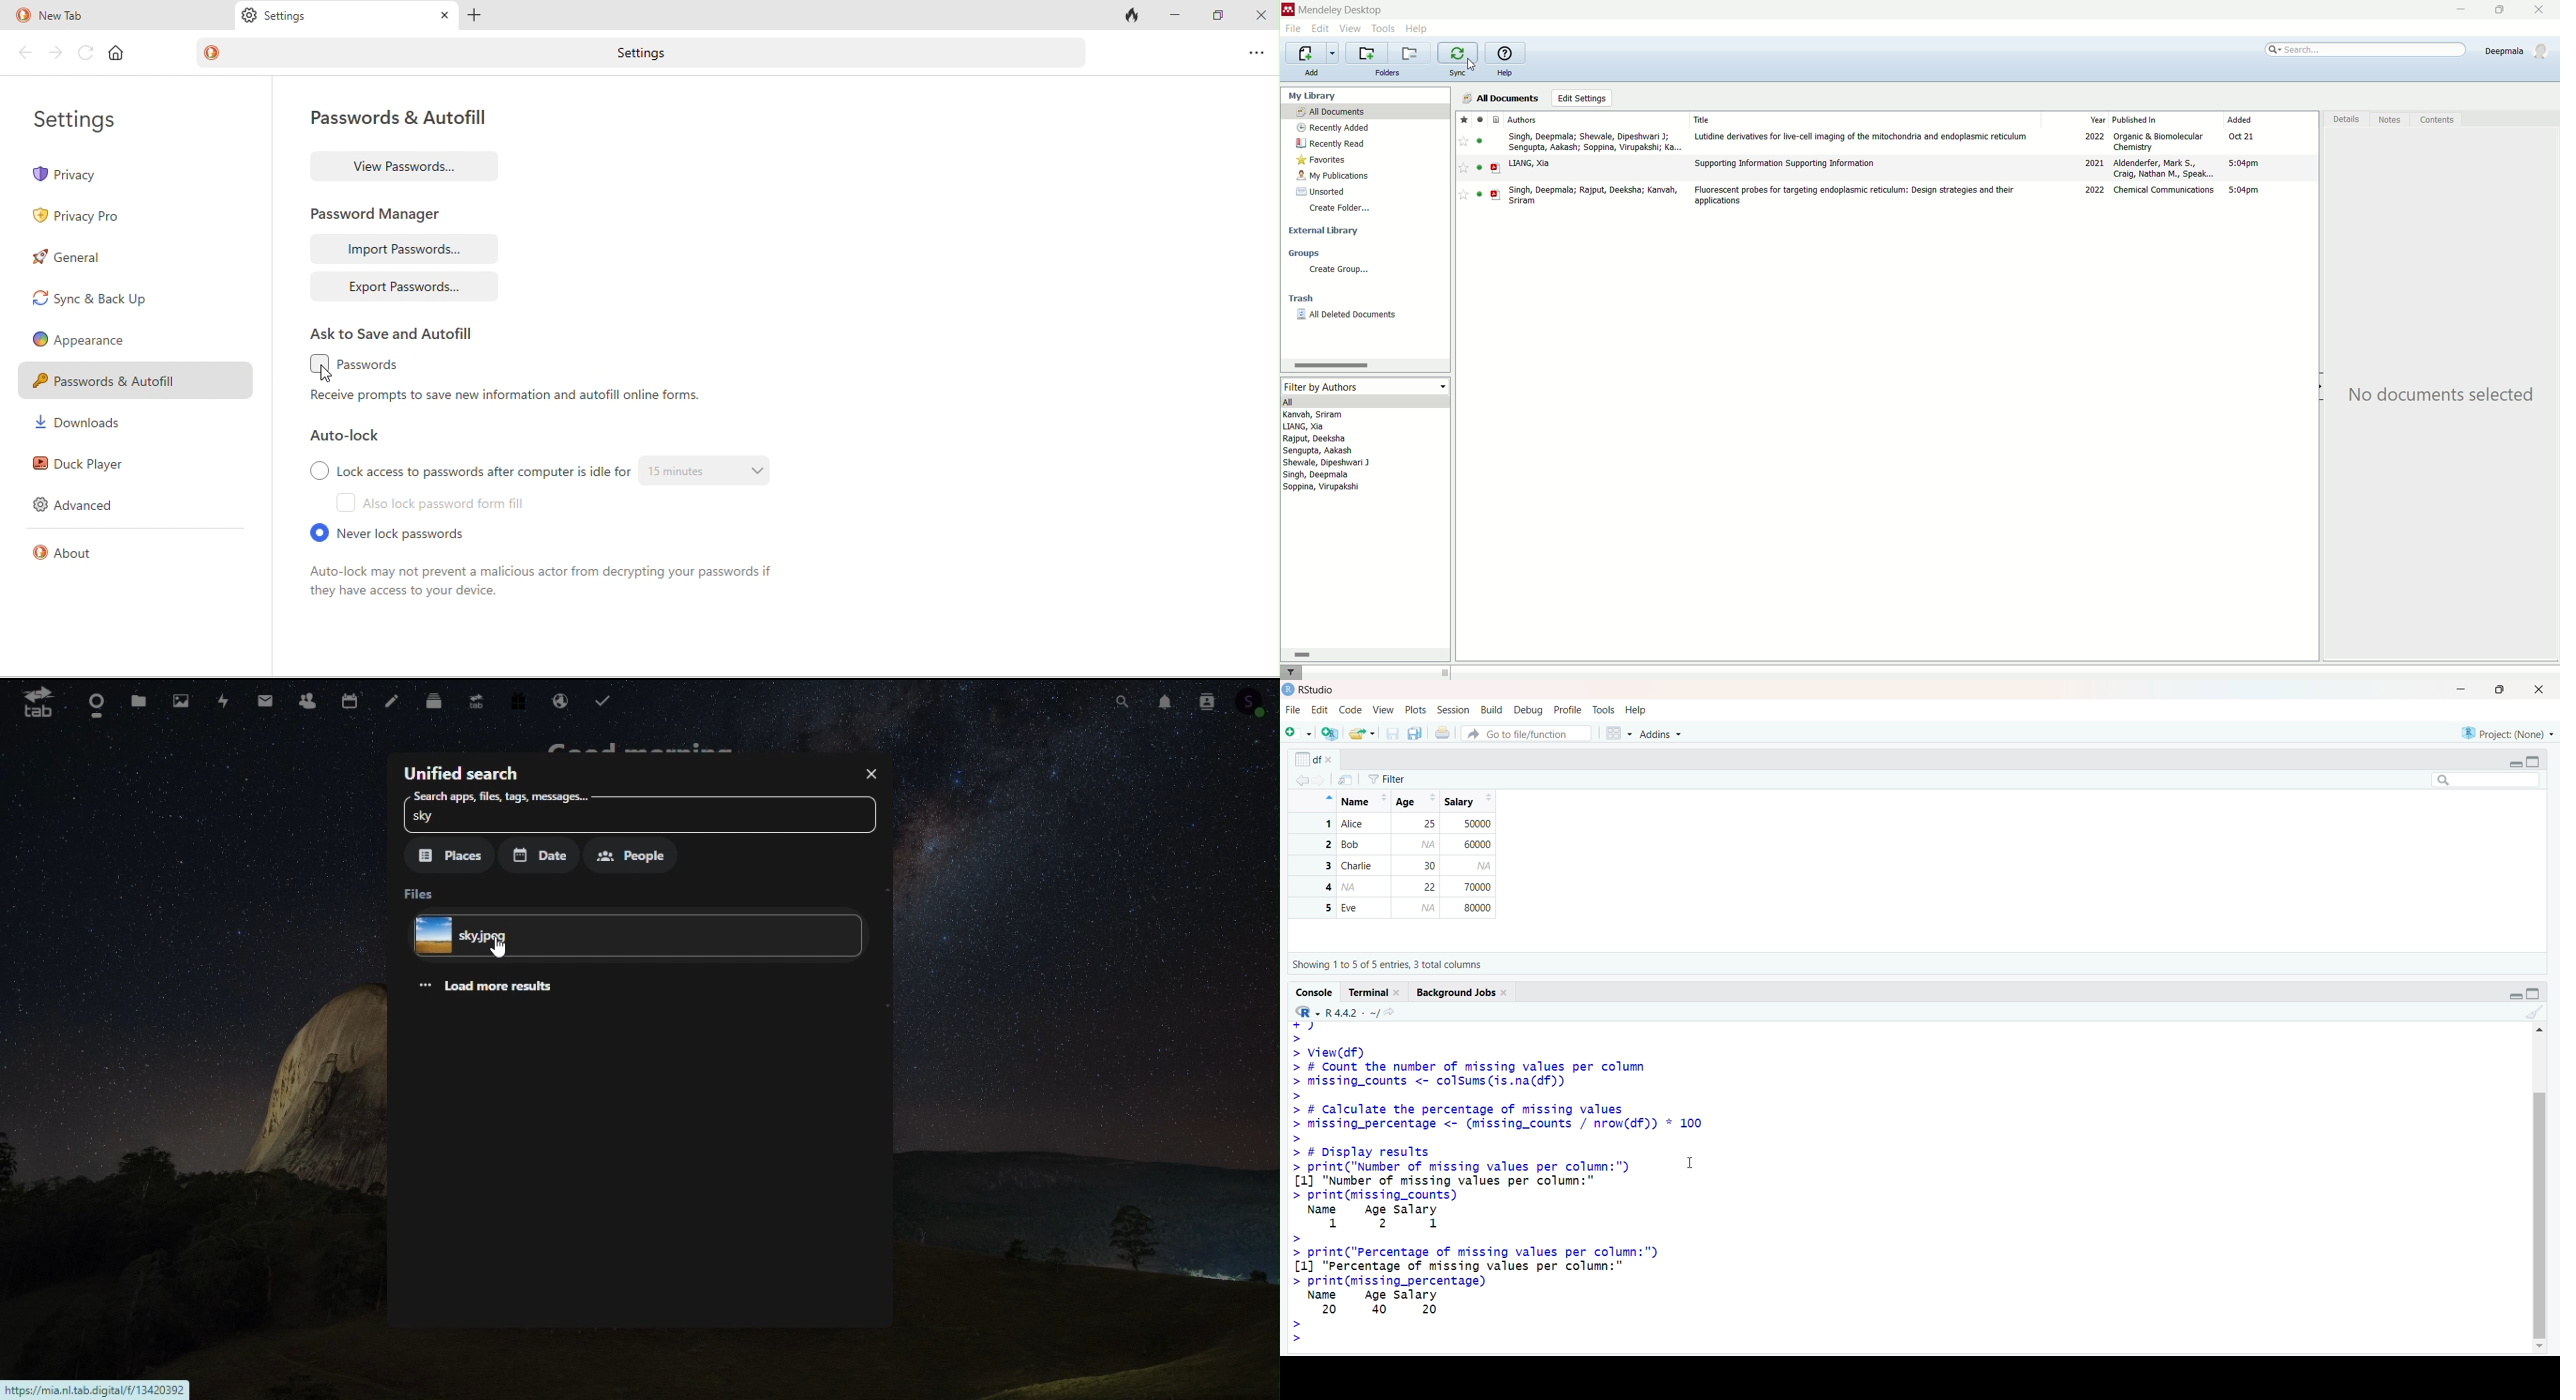 The width and height of the screenshot is (2576, 1400). I want to click on Background Jobs, so click(1460, 993).